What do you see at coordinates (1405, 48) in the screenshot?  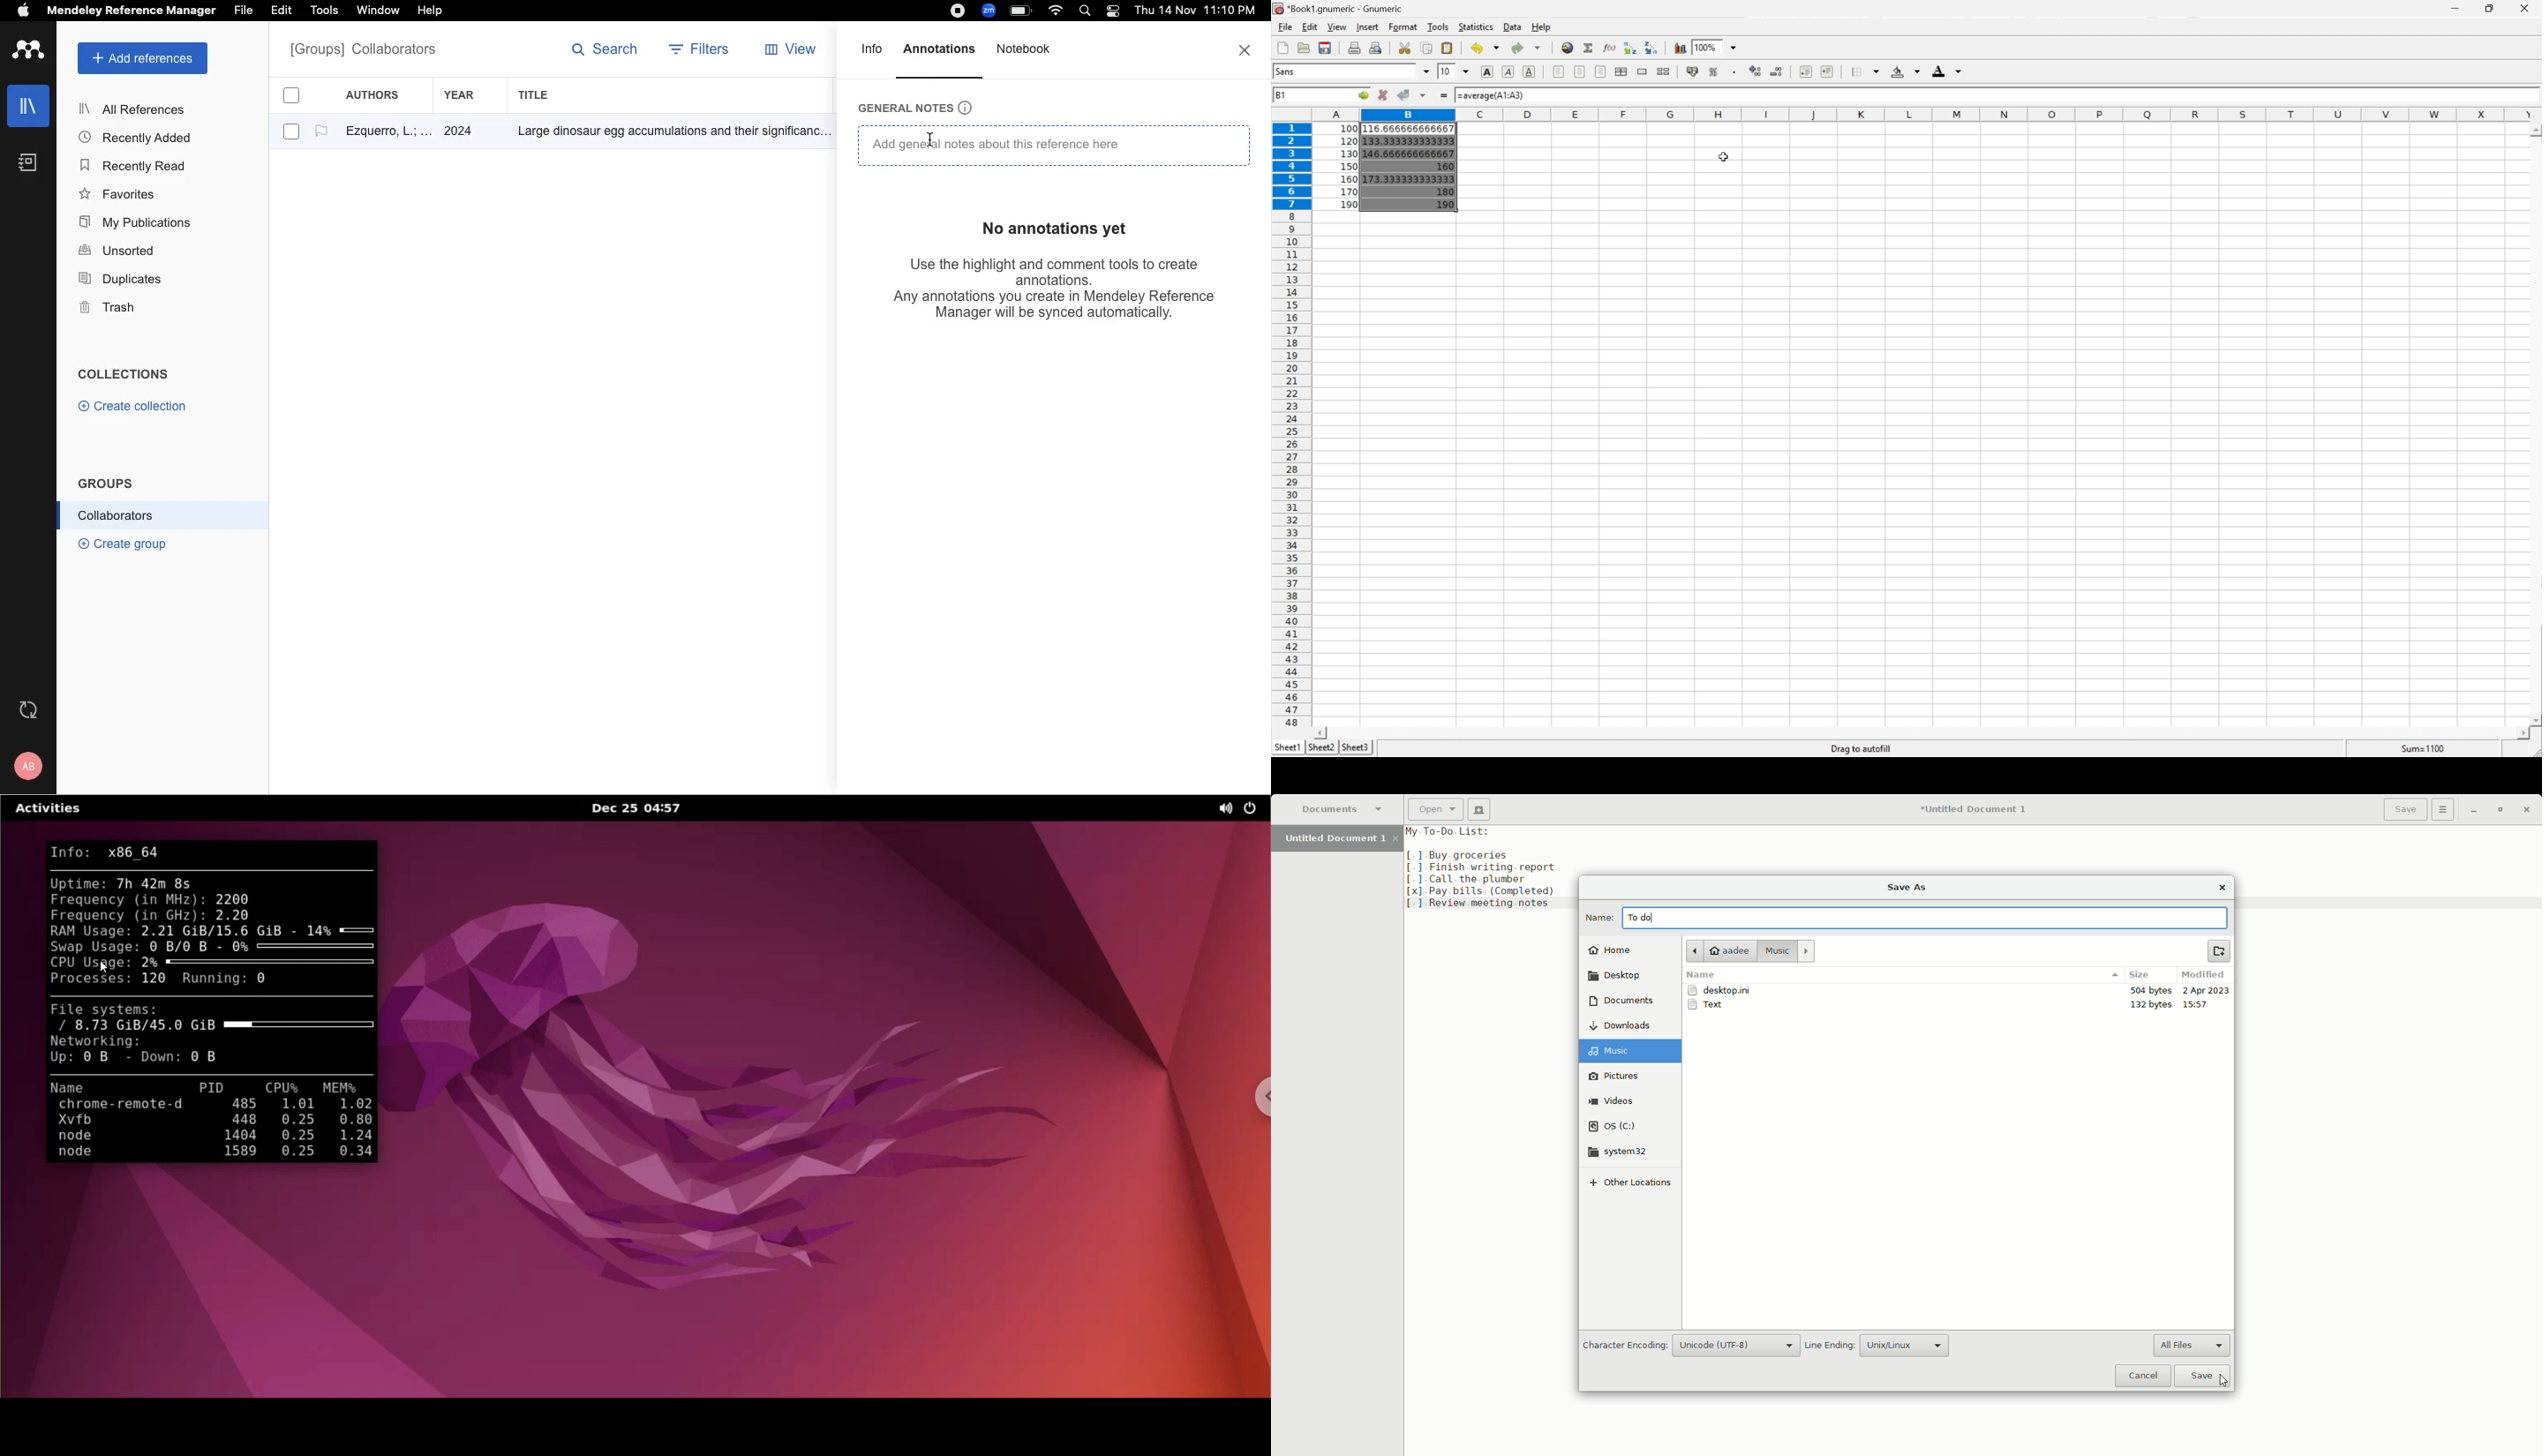 I see `Cut selection` at bounding box center [1405, 48].